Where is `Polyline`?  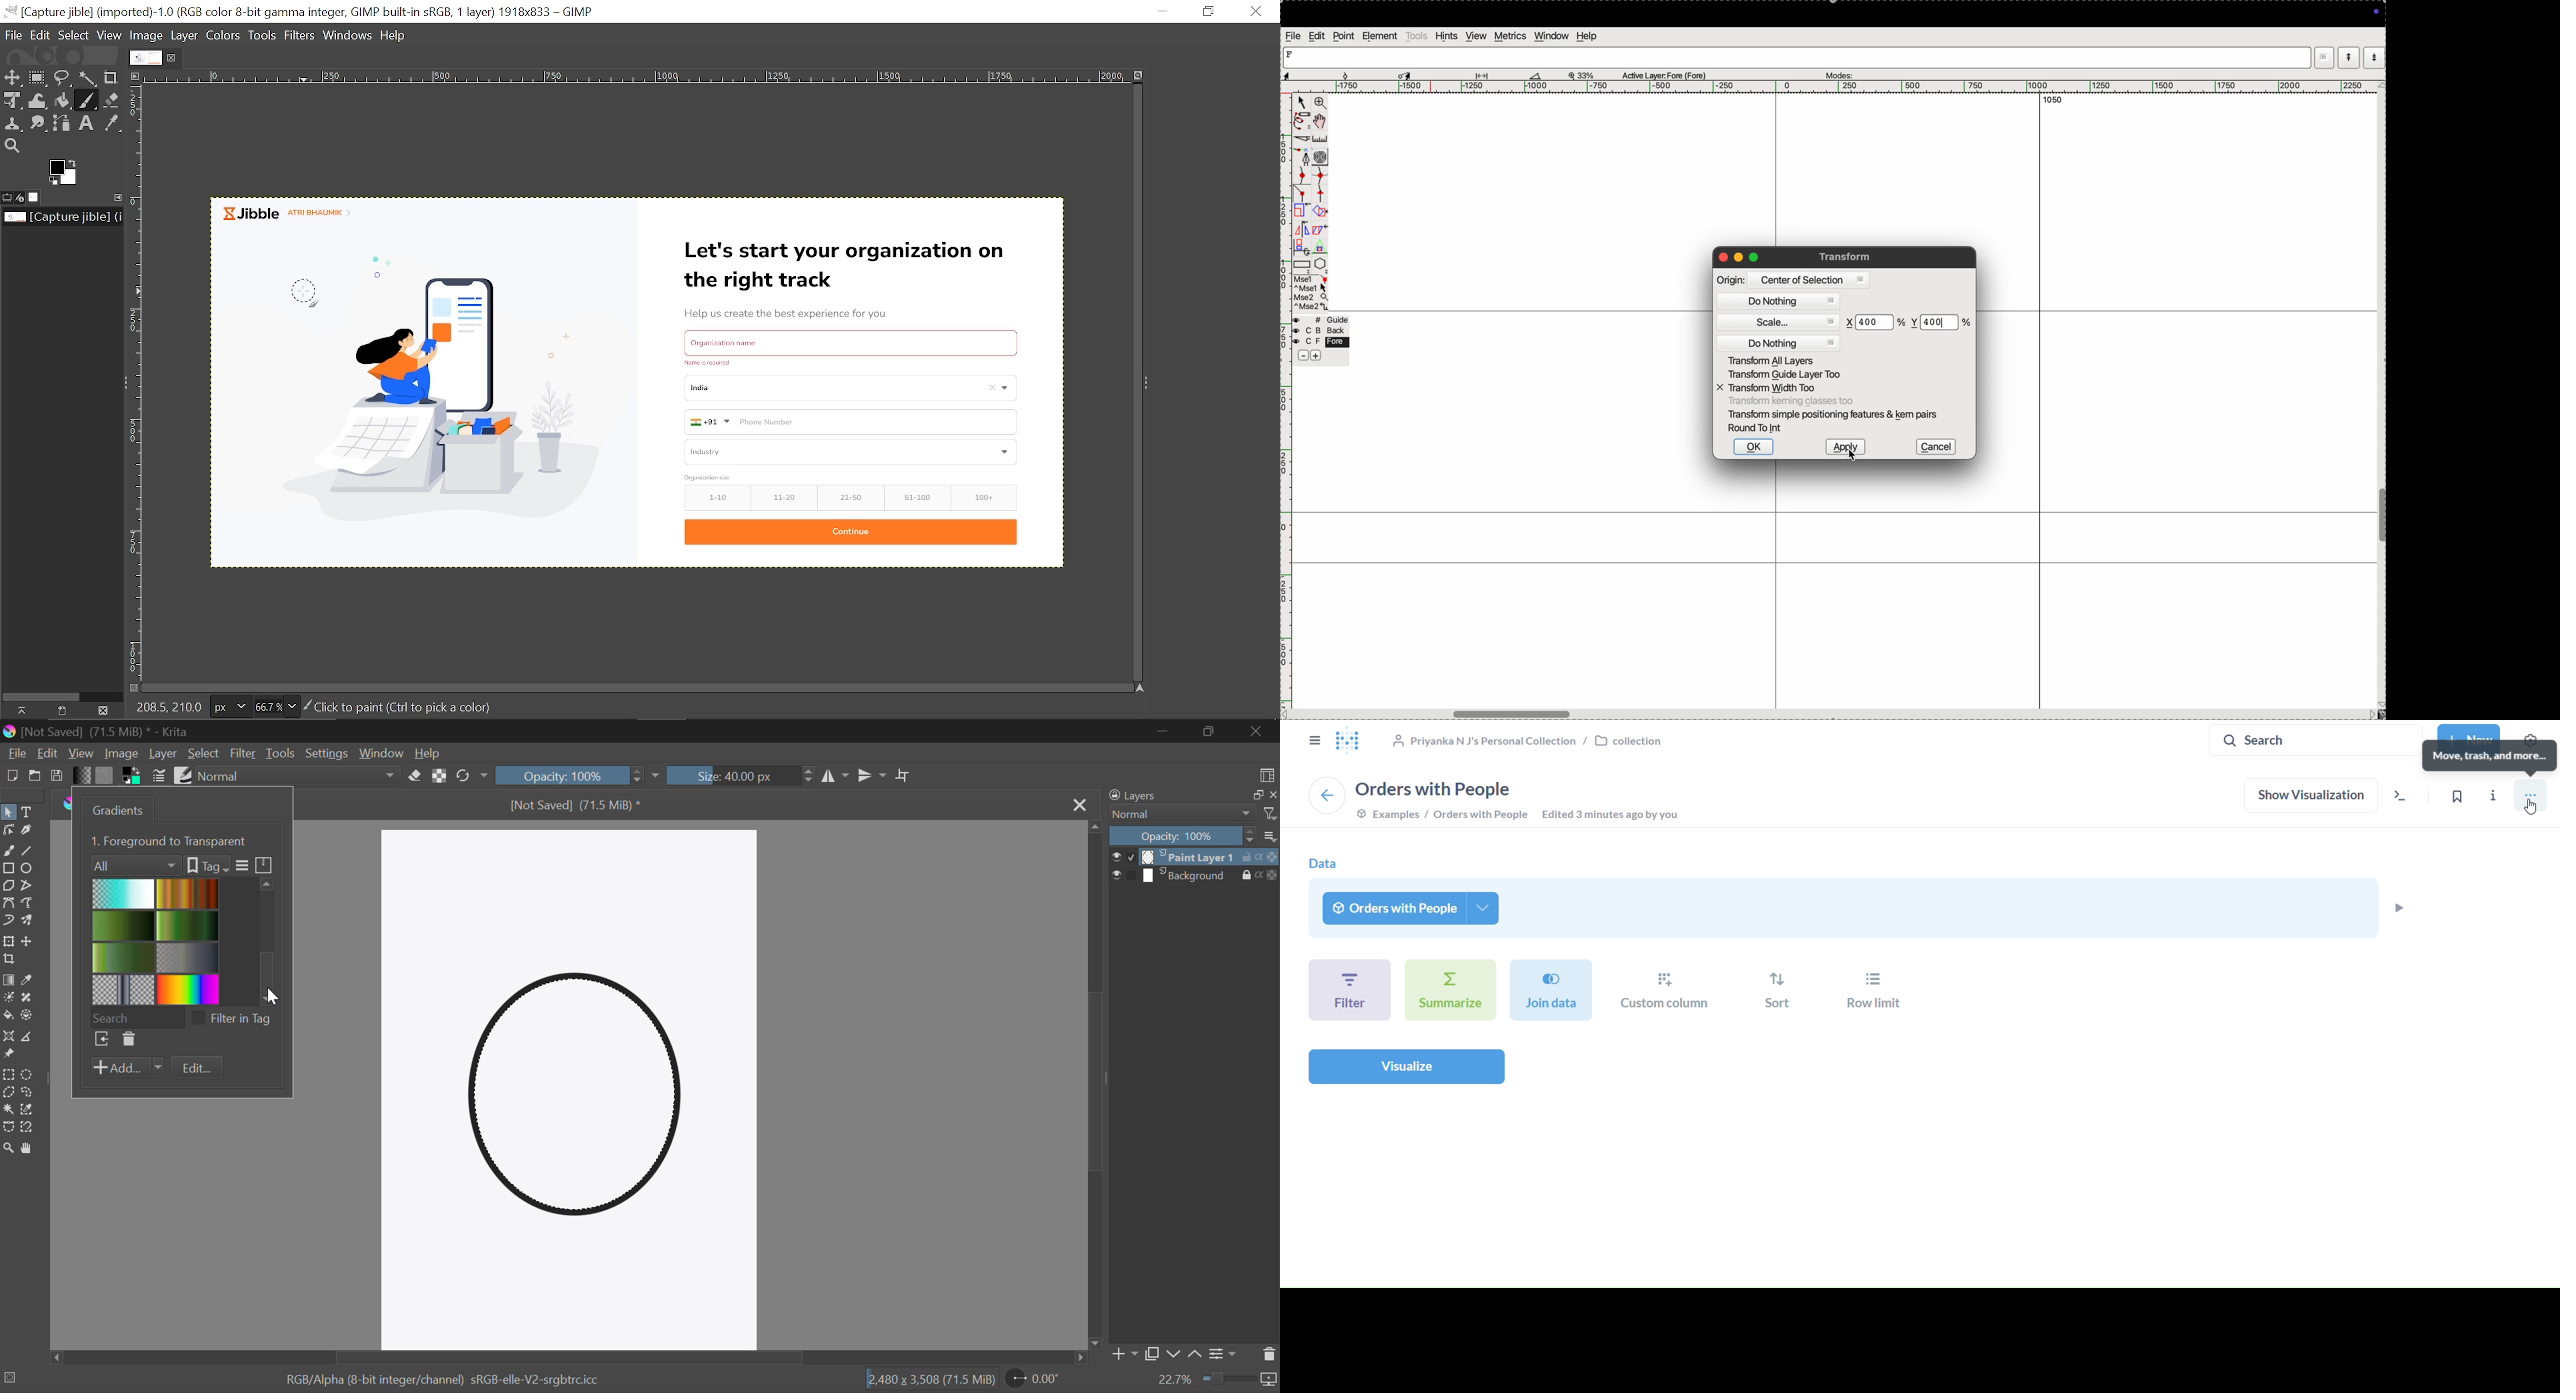
Polyline is located at coordinates (31, 888).